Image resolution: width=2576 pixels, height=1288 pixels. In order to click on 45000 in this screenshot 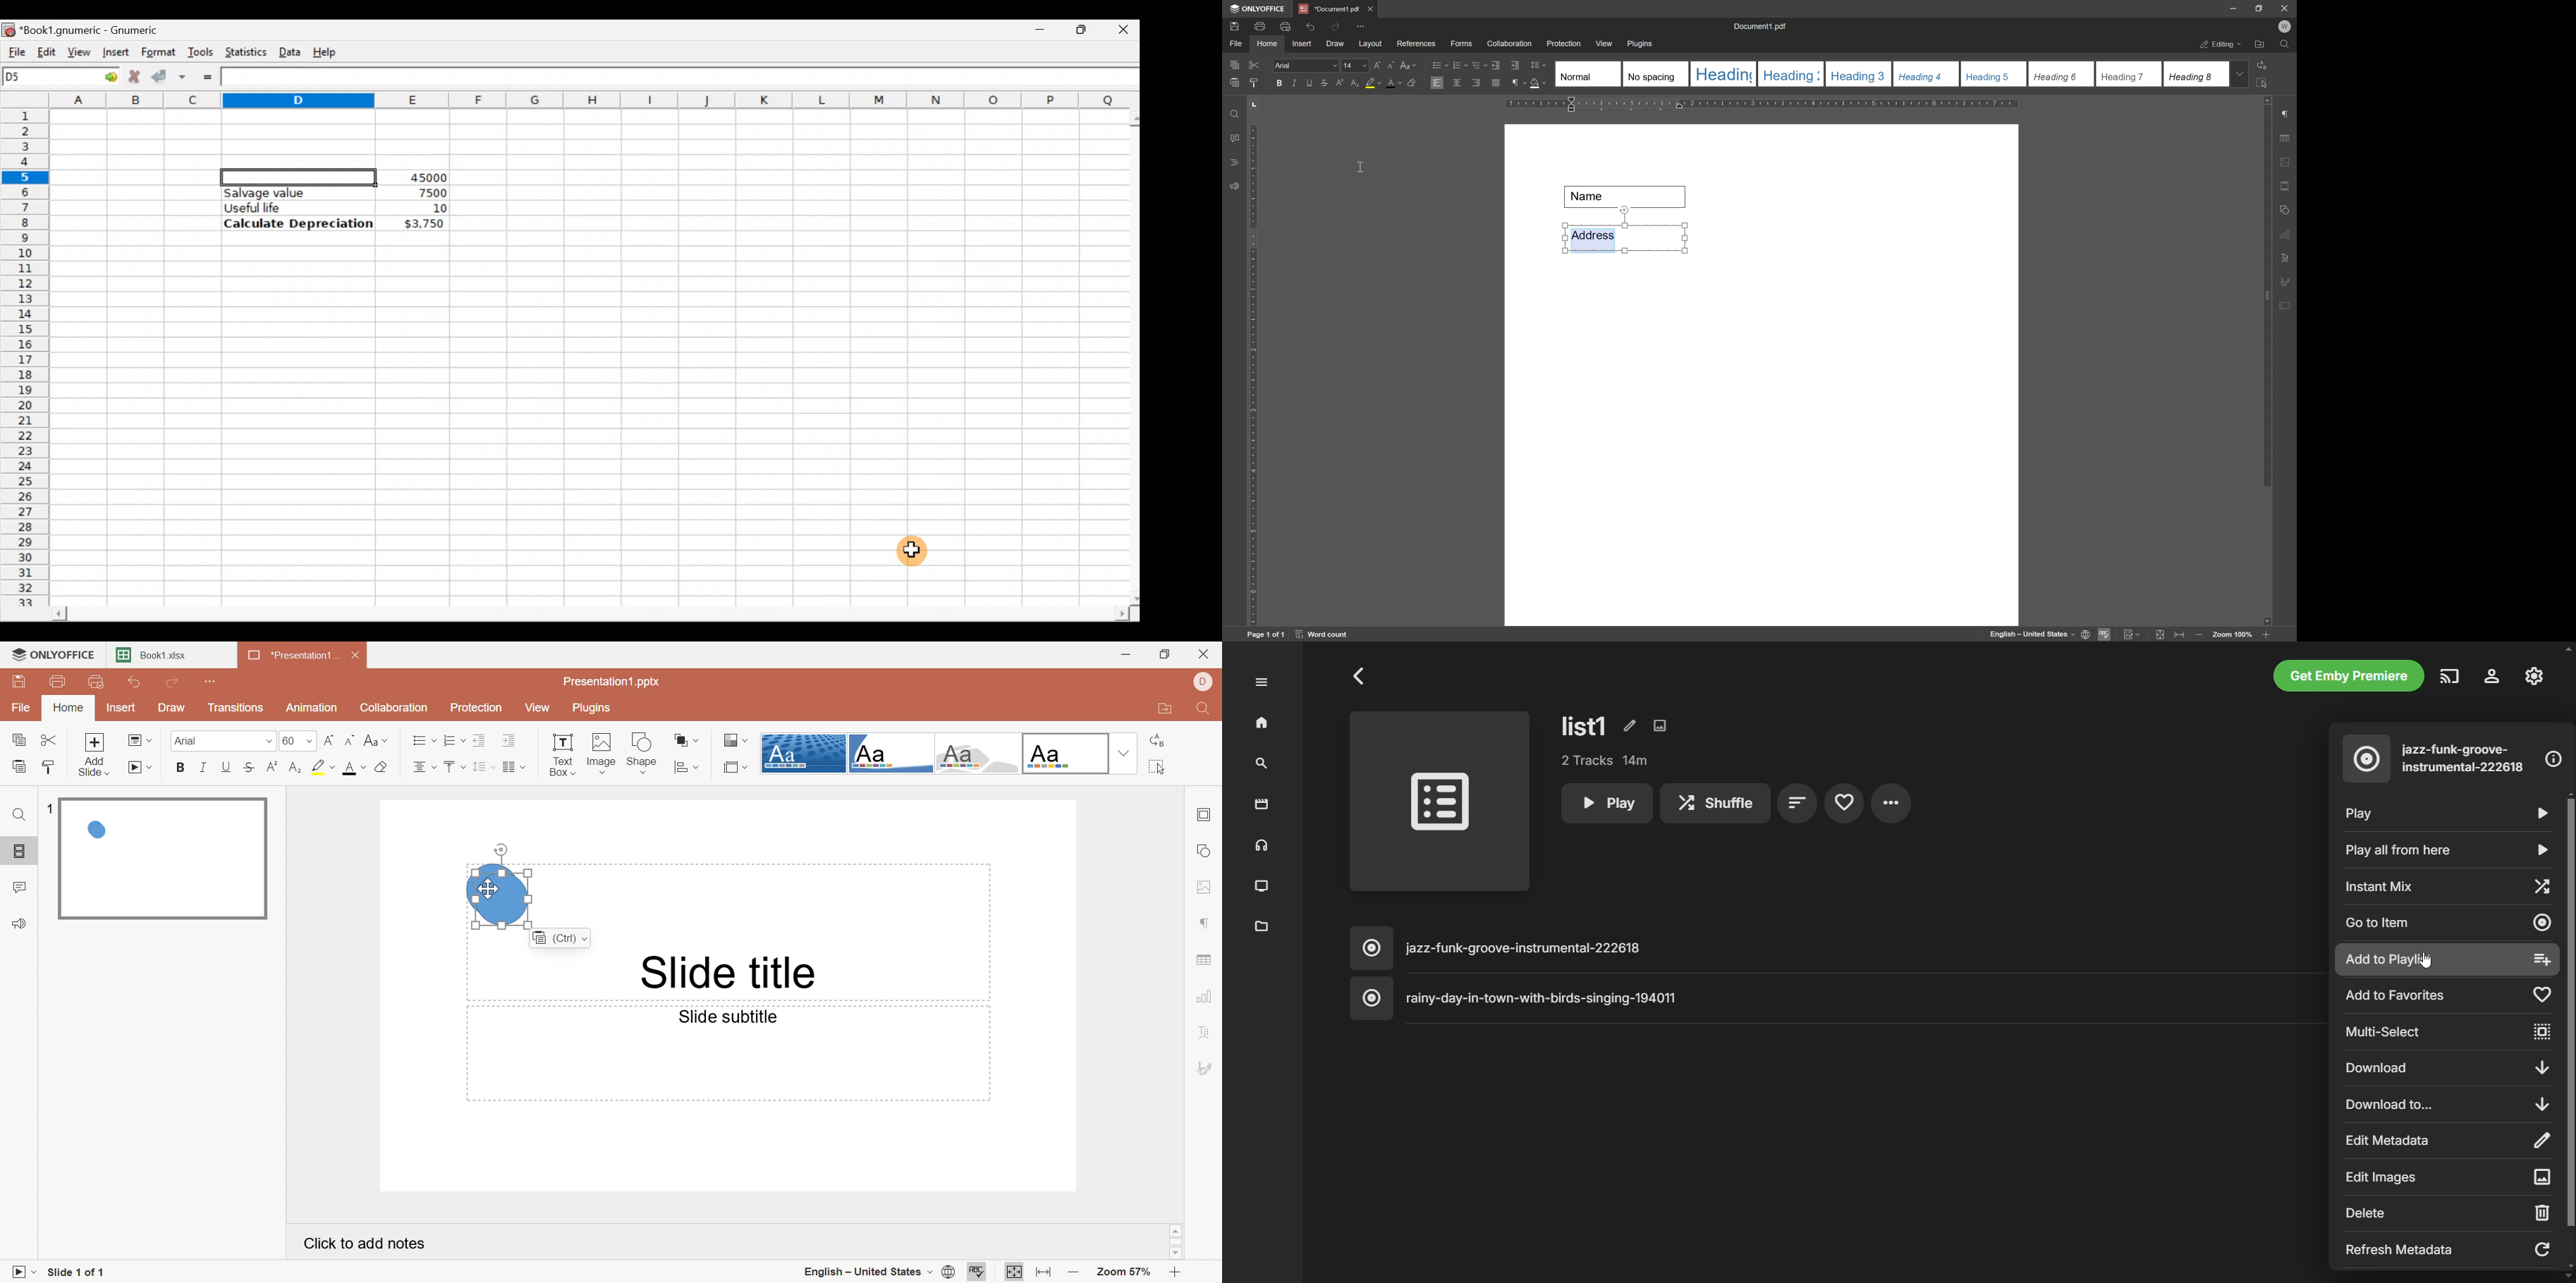, I will do `click(424, 178)`.